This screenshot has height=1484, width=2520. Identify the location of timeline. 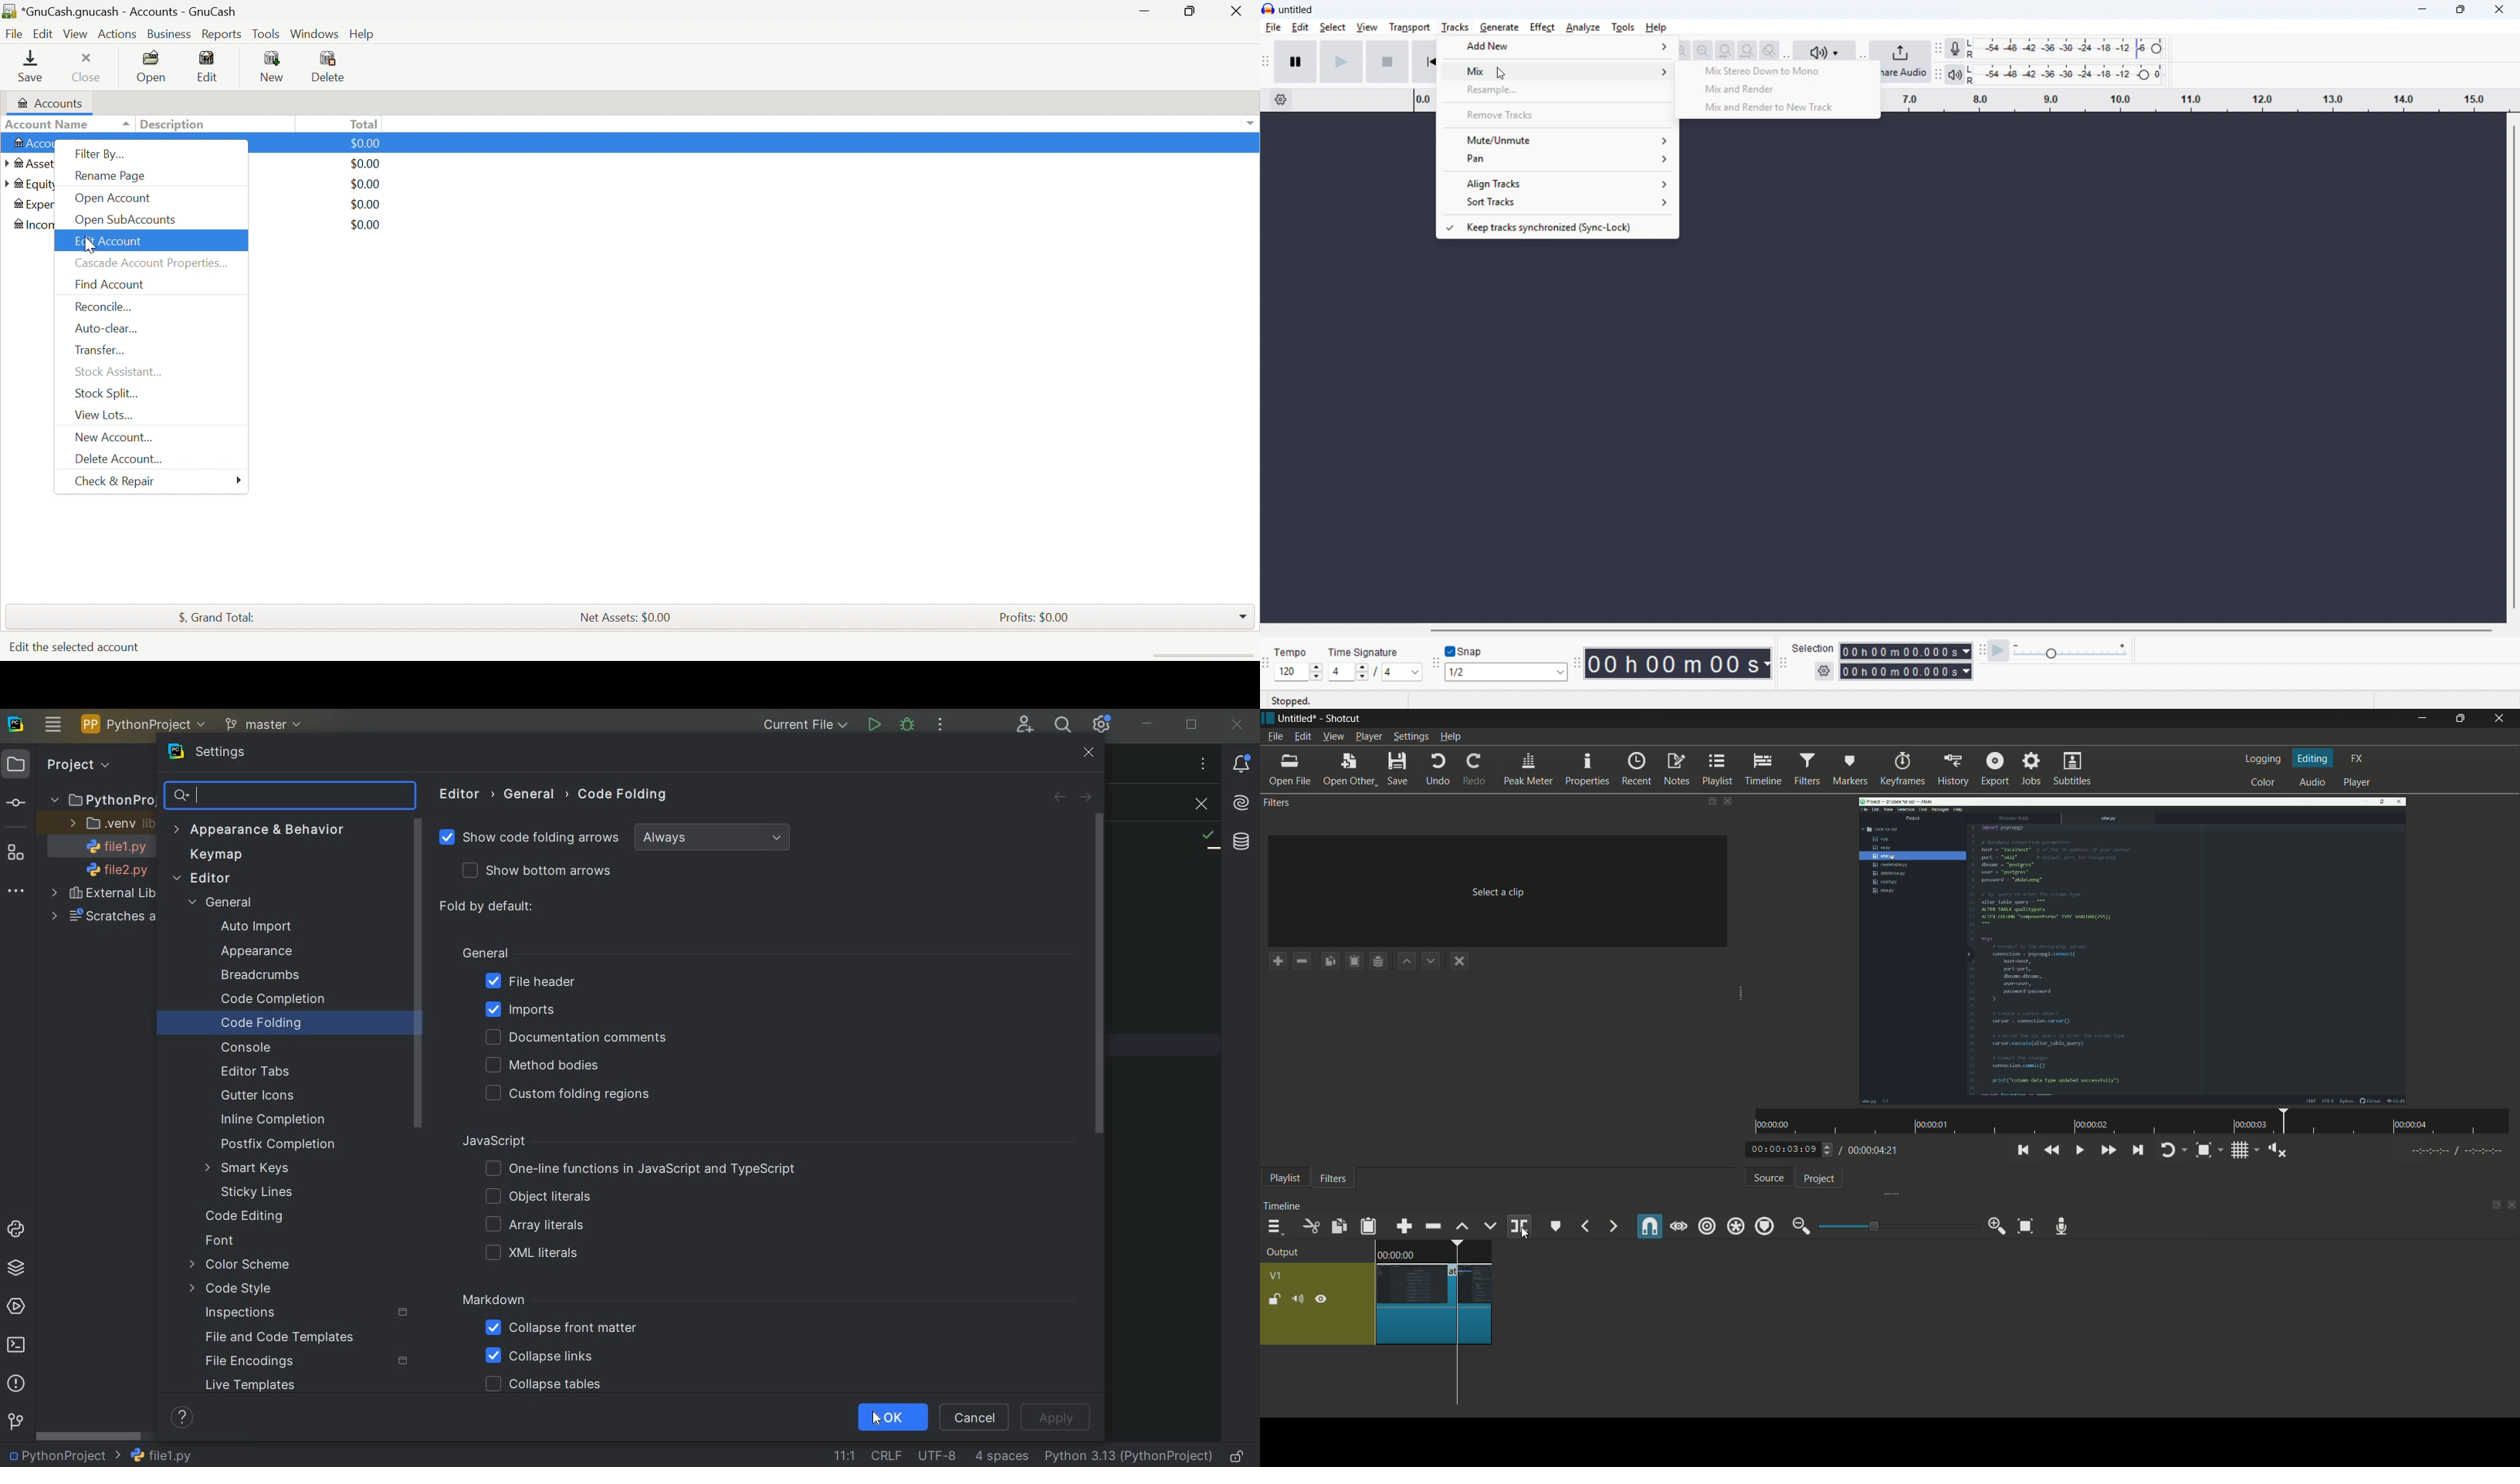
(1763, 770).